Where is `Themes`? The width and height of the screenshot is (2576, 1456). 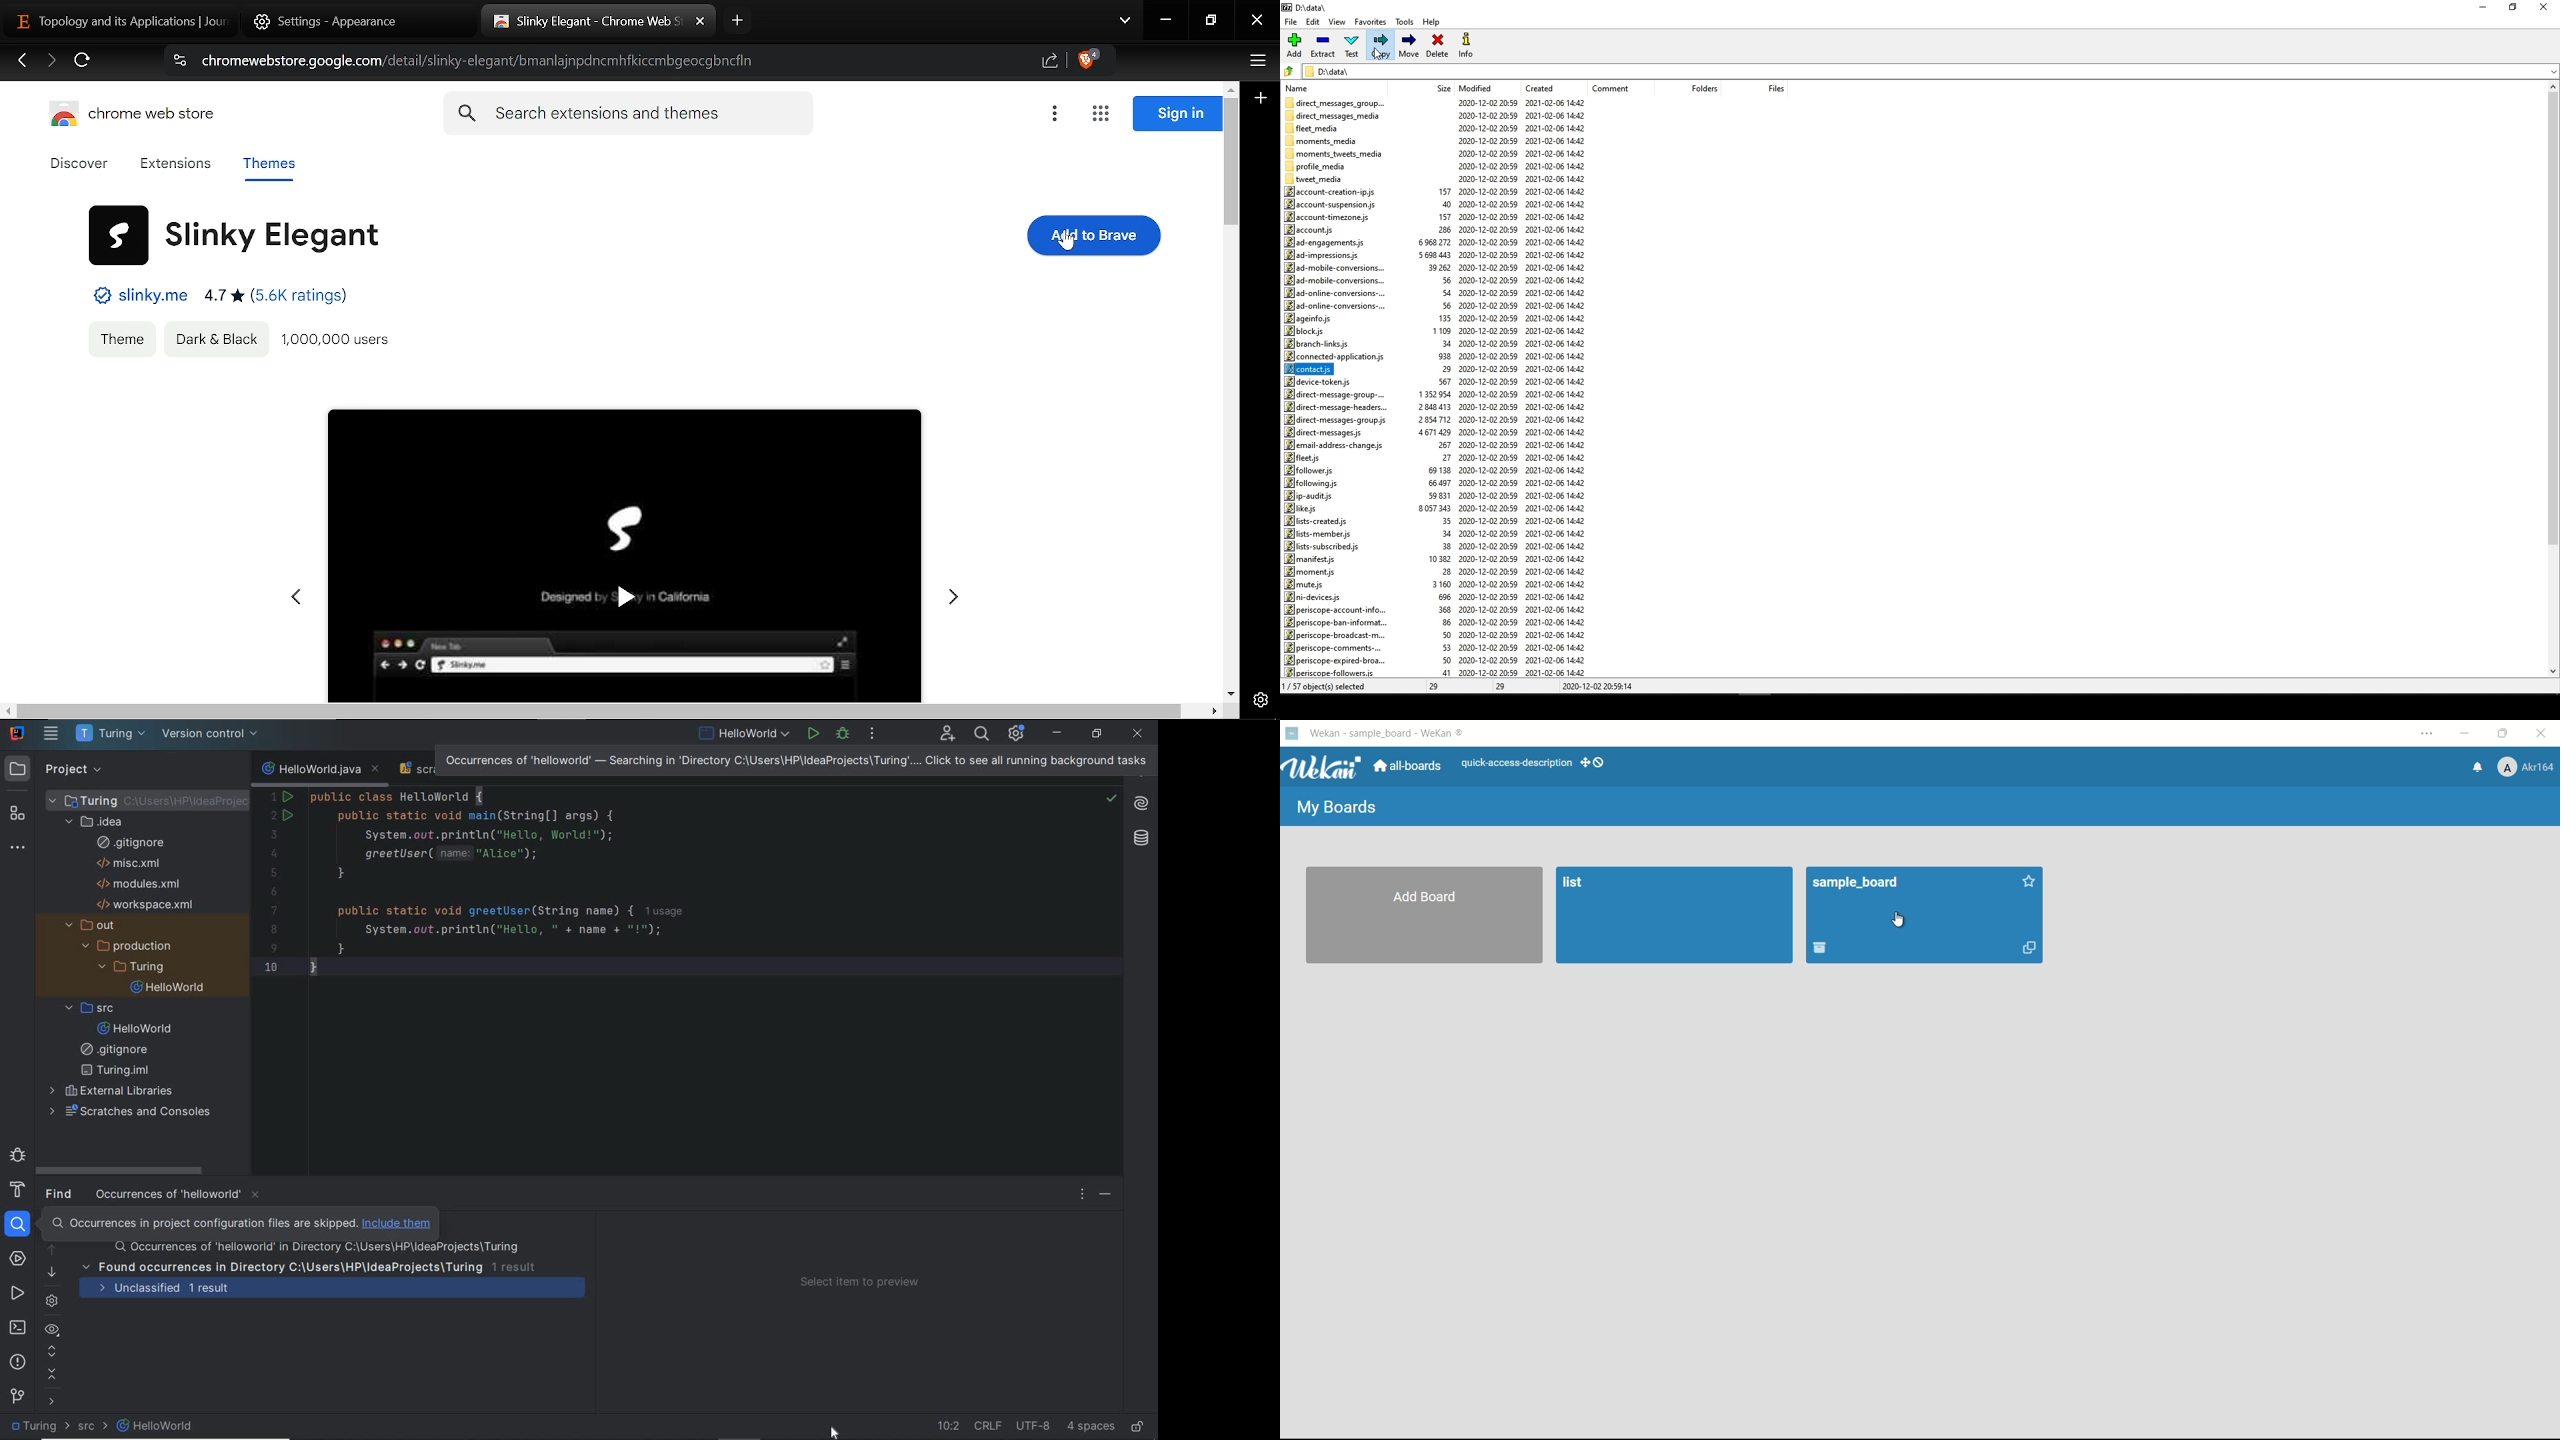 Themes is located at coordinates (268, 167).